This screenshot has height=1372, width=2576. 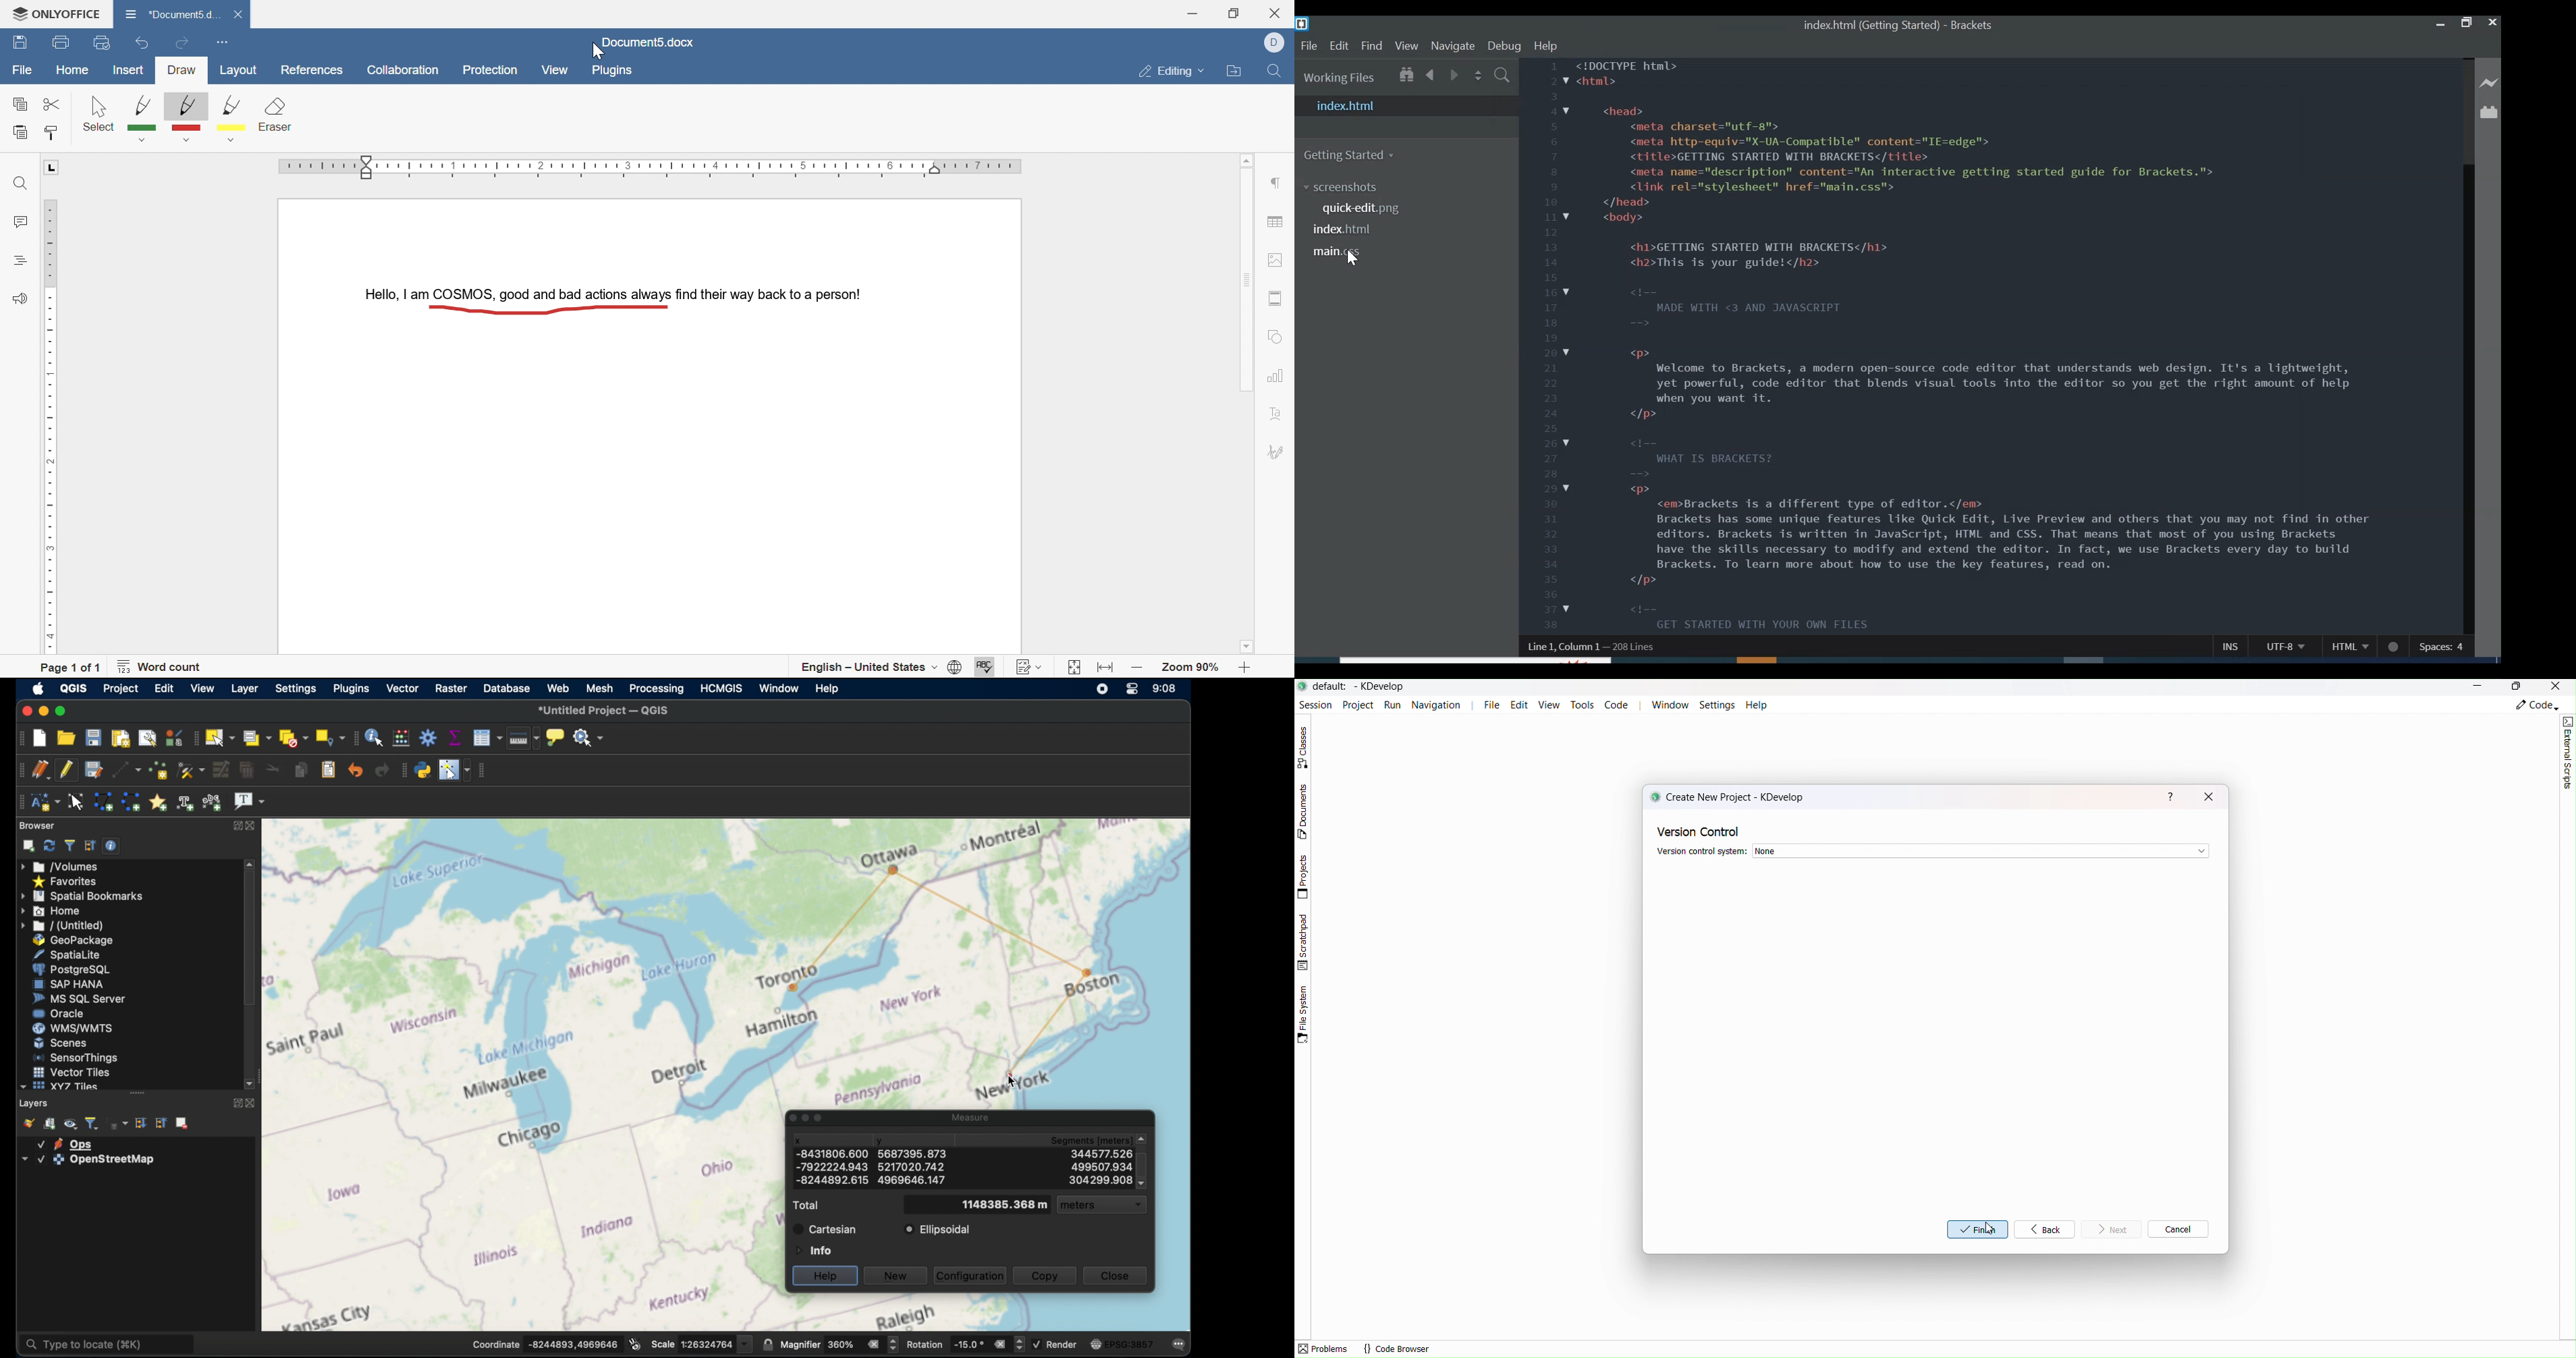 What do you see at coordinates (67, 881) in the screenshot?
I see `favorites` at bounding box center [67, 881].